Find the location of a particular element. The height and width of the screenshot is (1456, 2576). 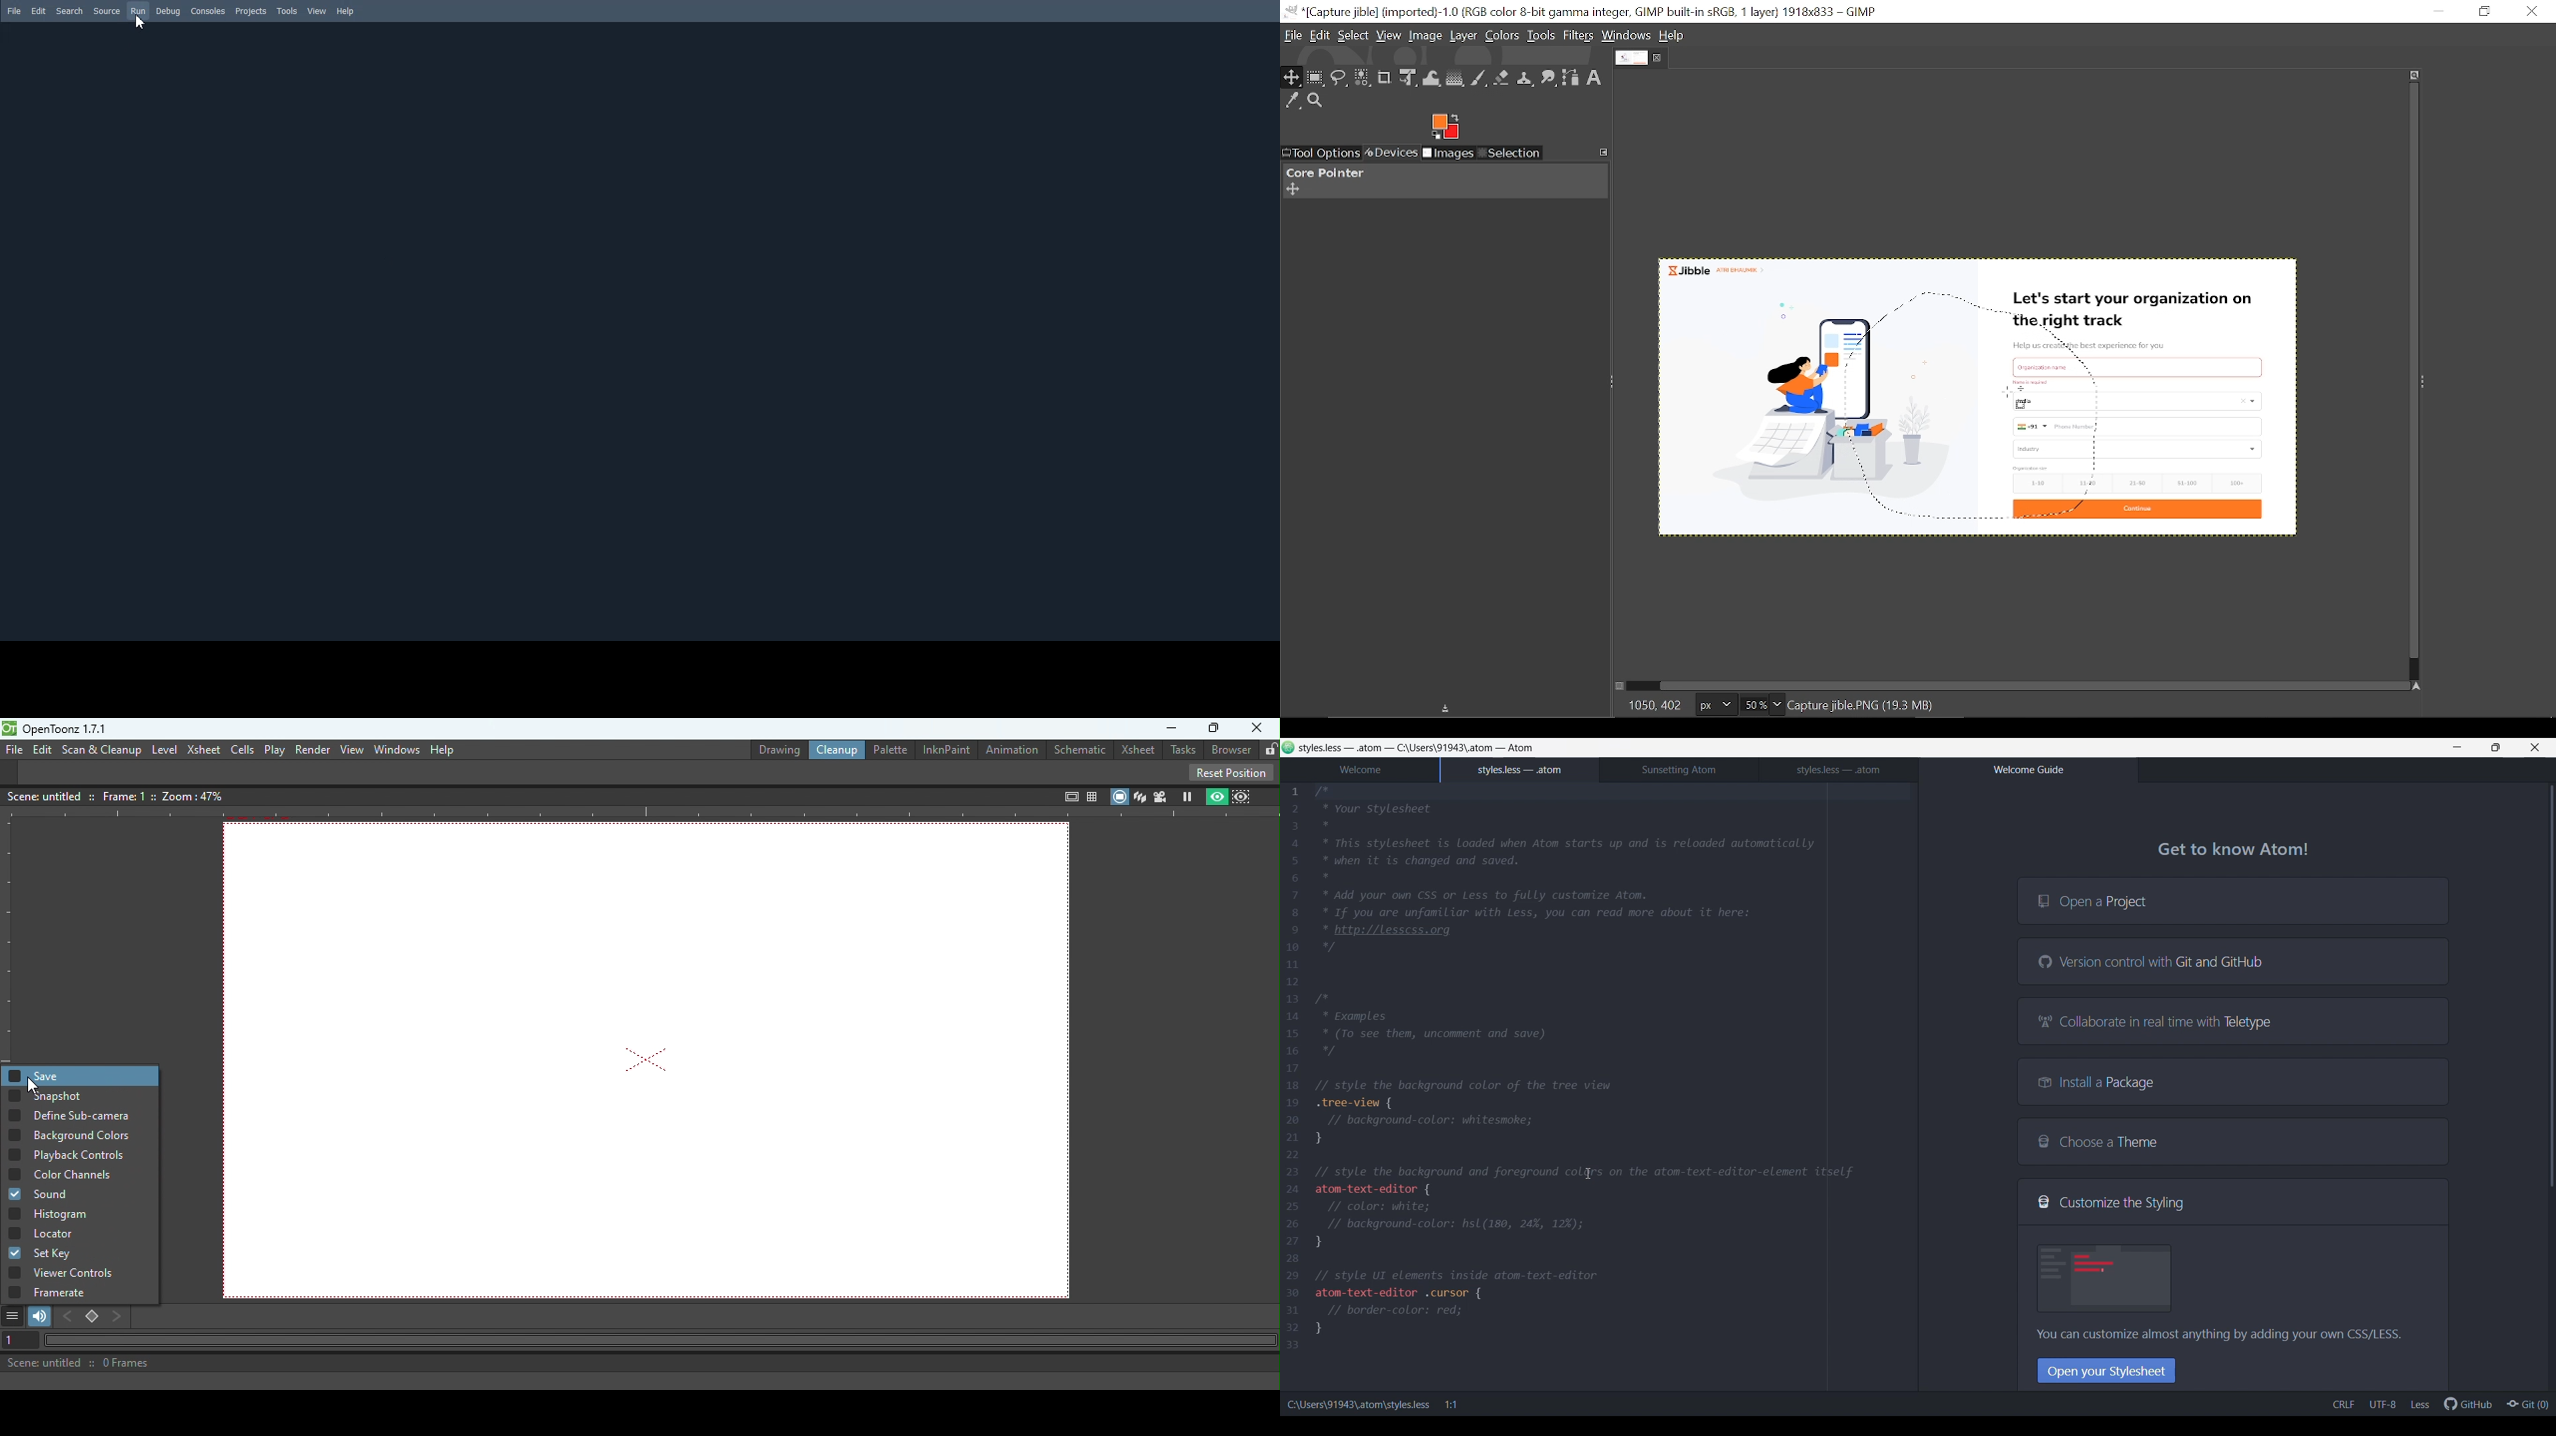

Image unit is located at coordinates (1717, 706).